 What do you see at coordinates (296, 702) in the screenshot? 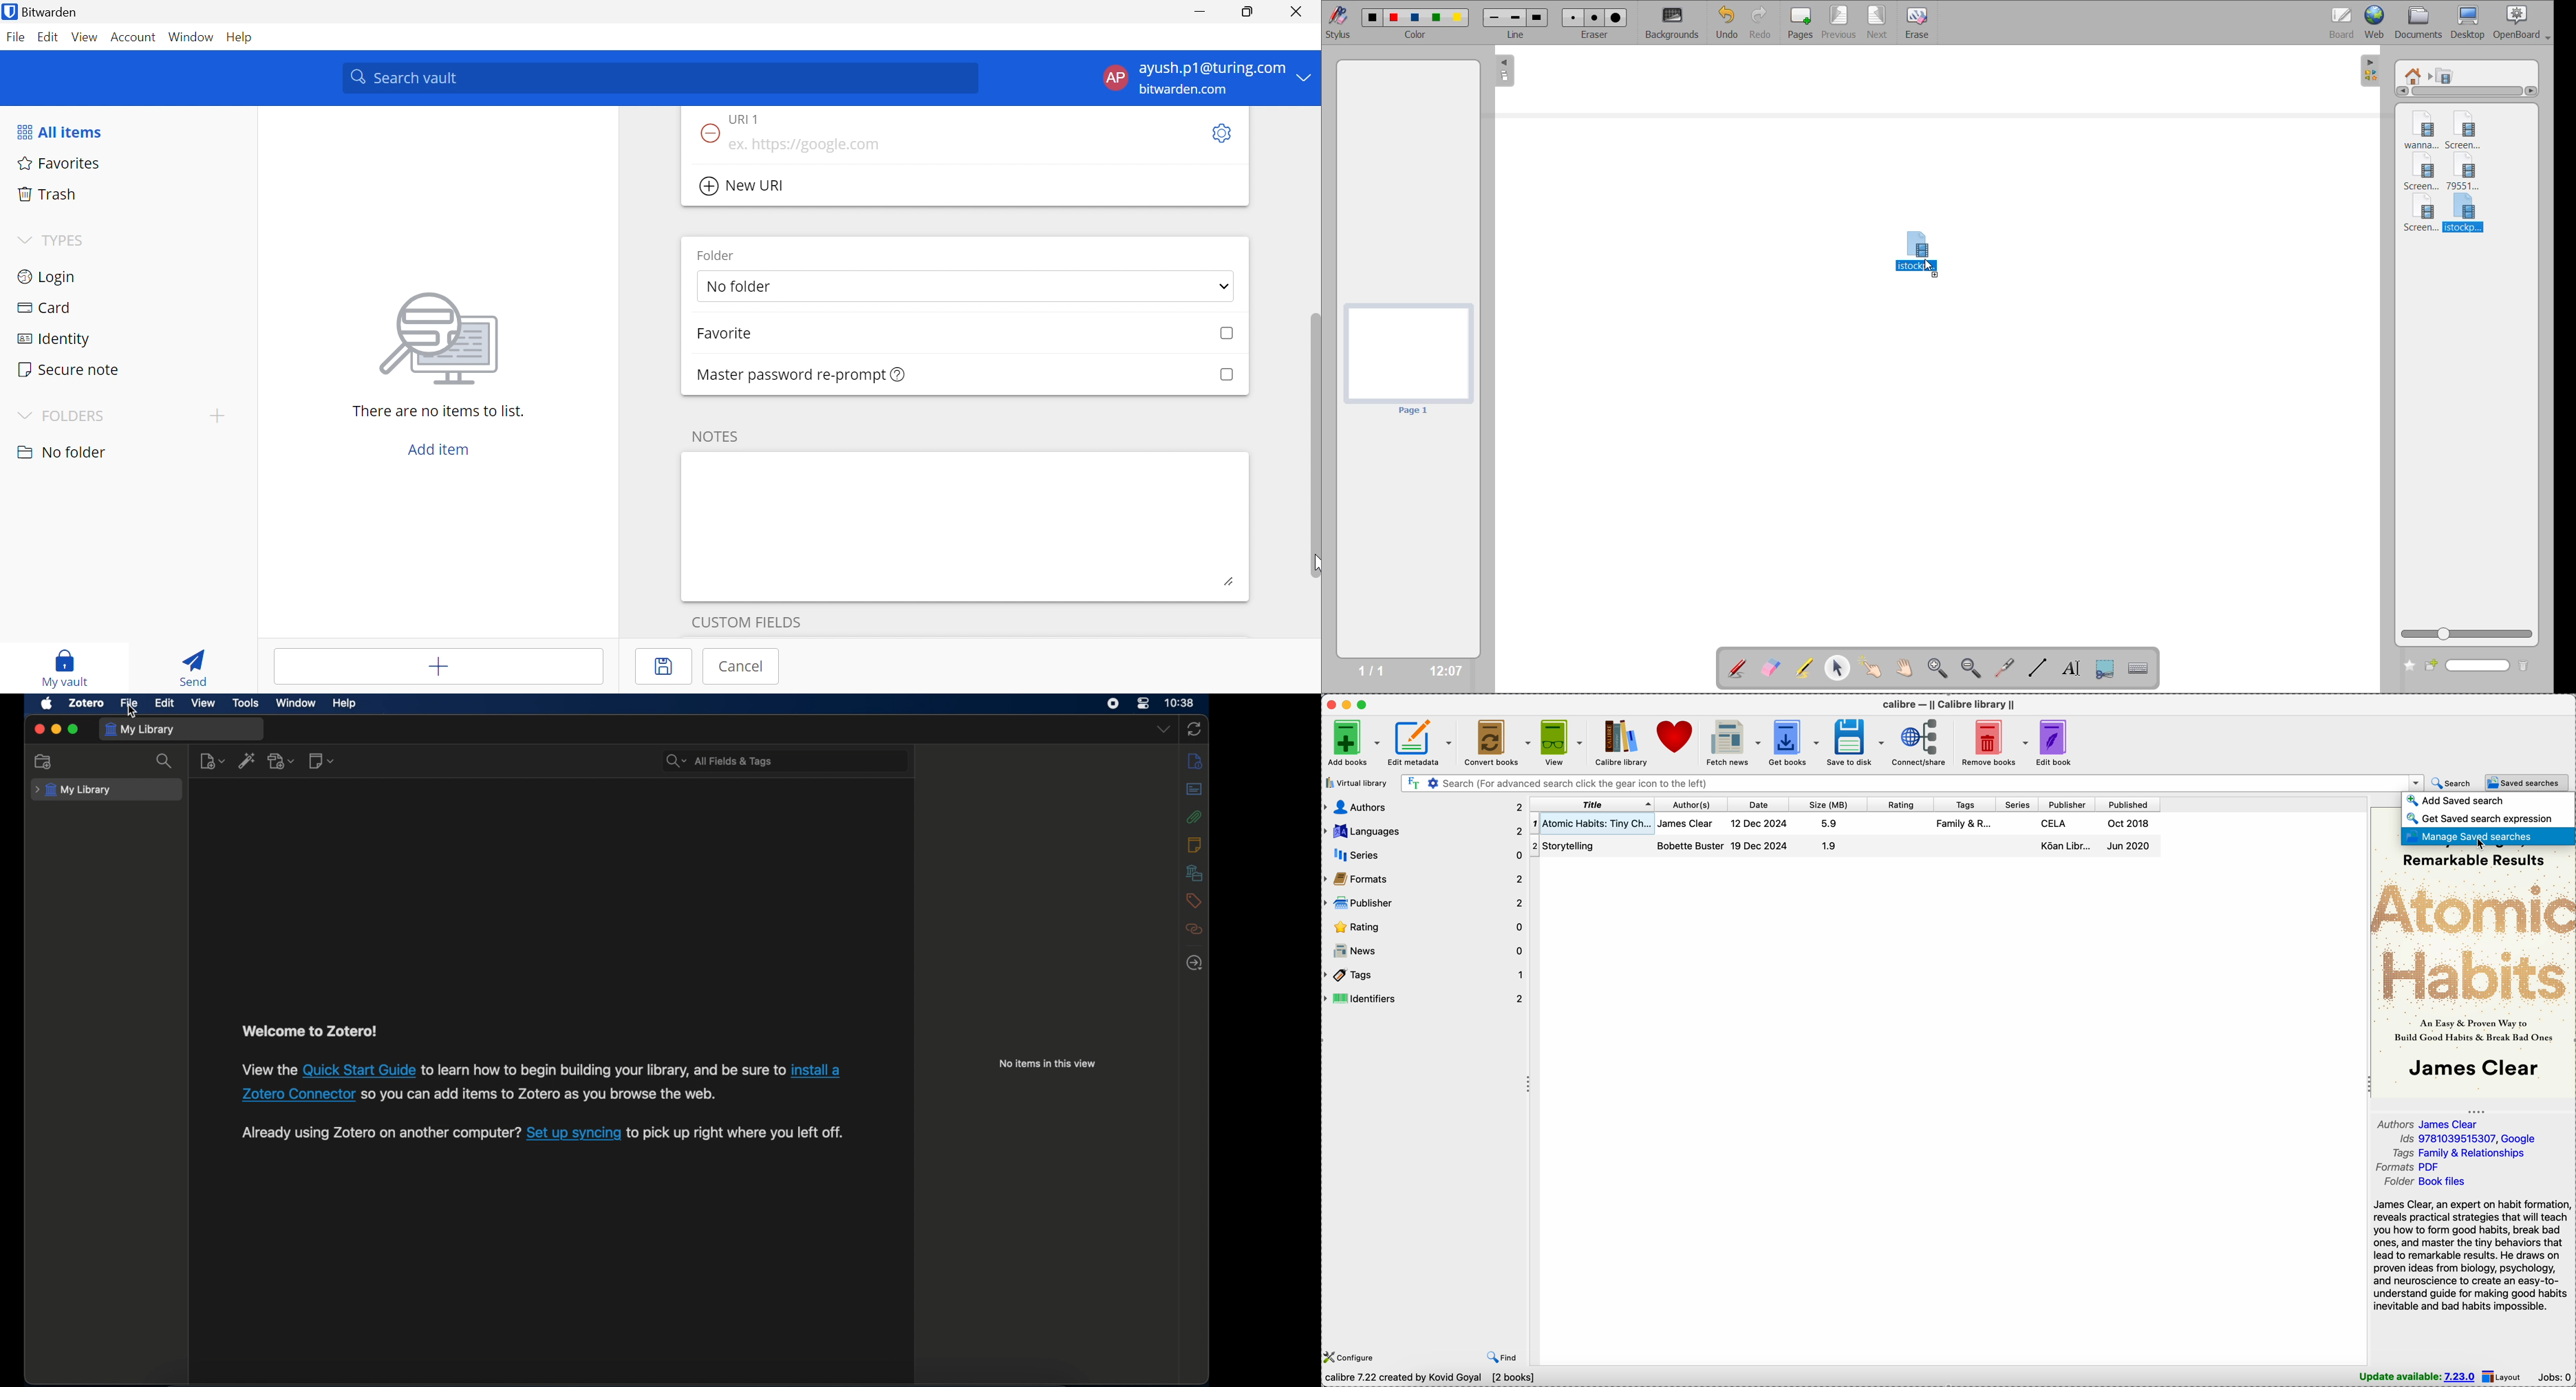
I see `window` at bounding box center [296, 702].